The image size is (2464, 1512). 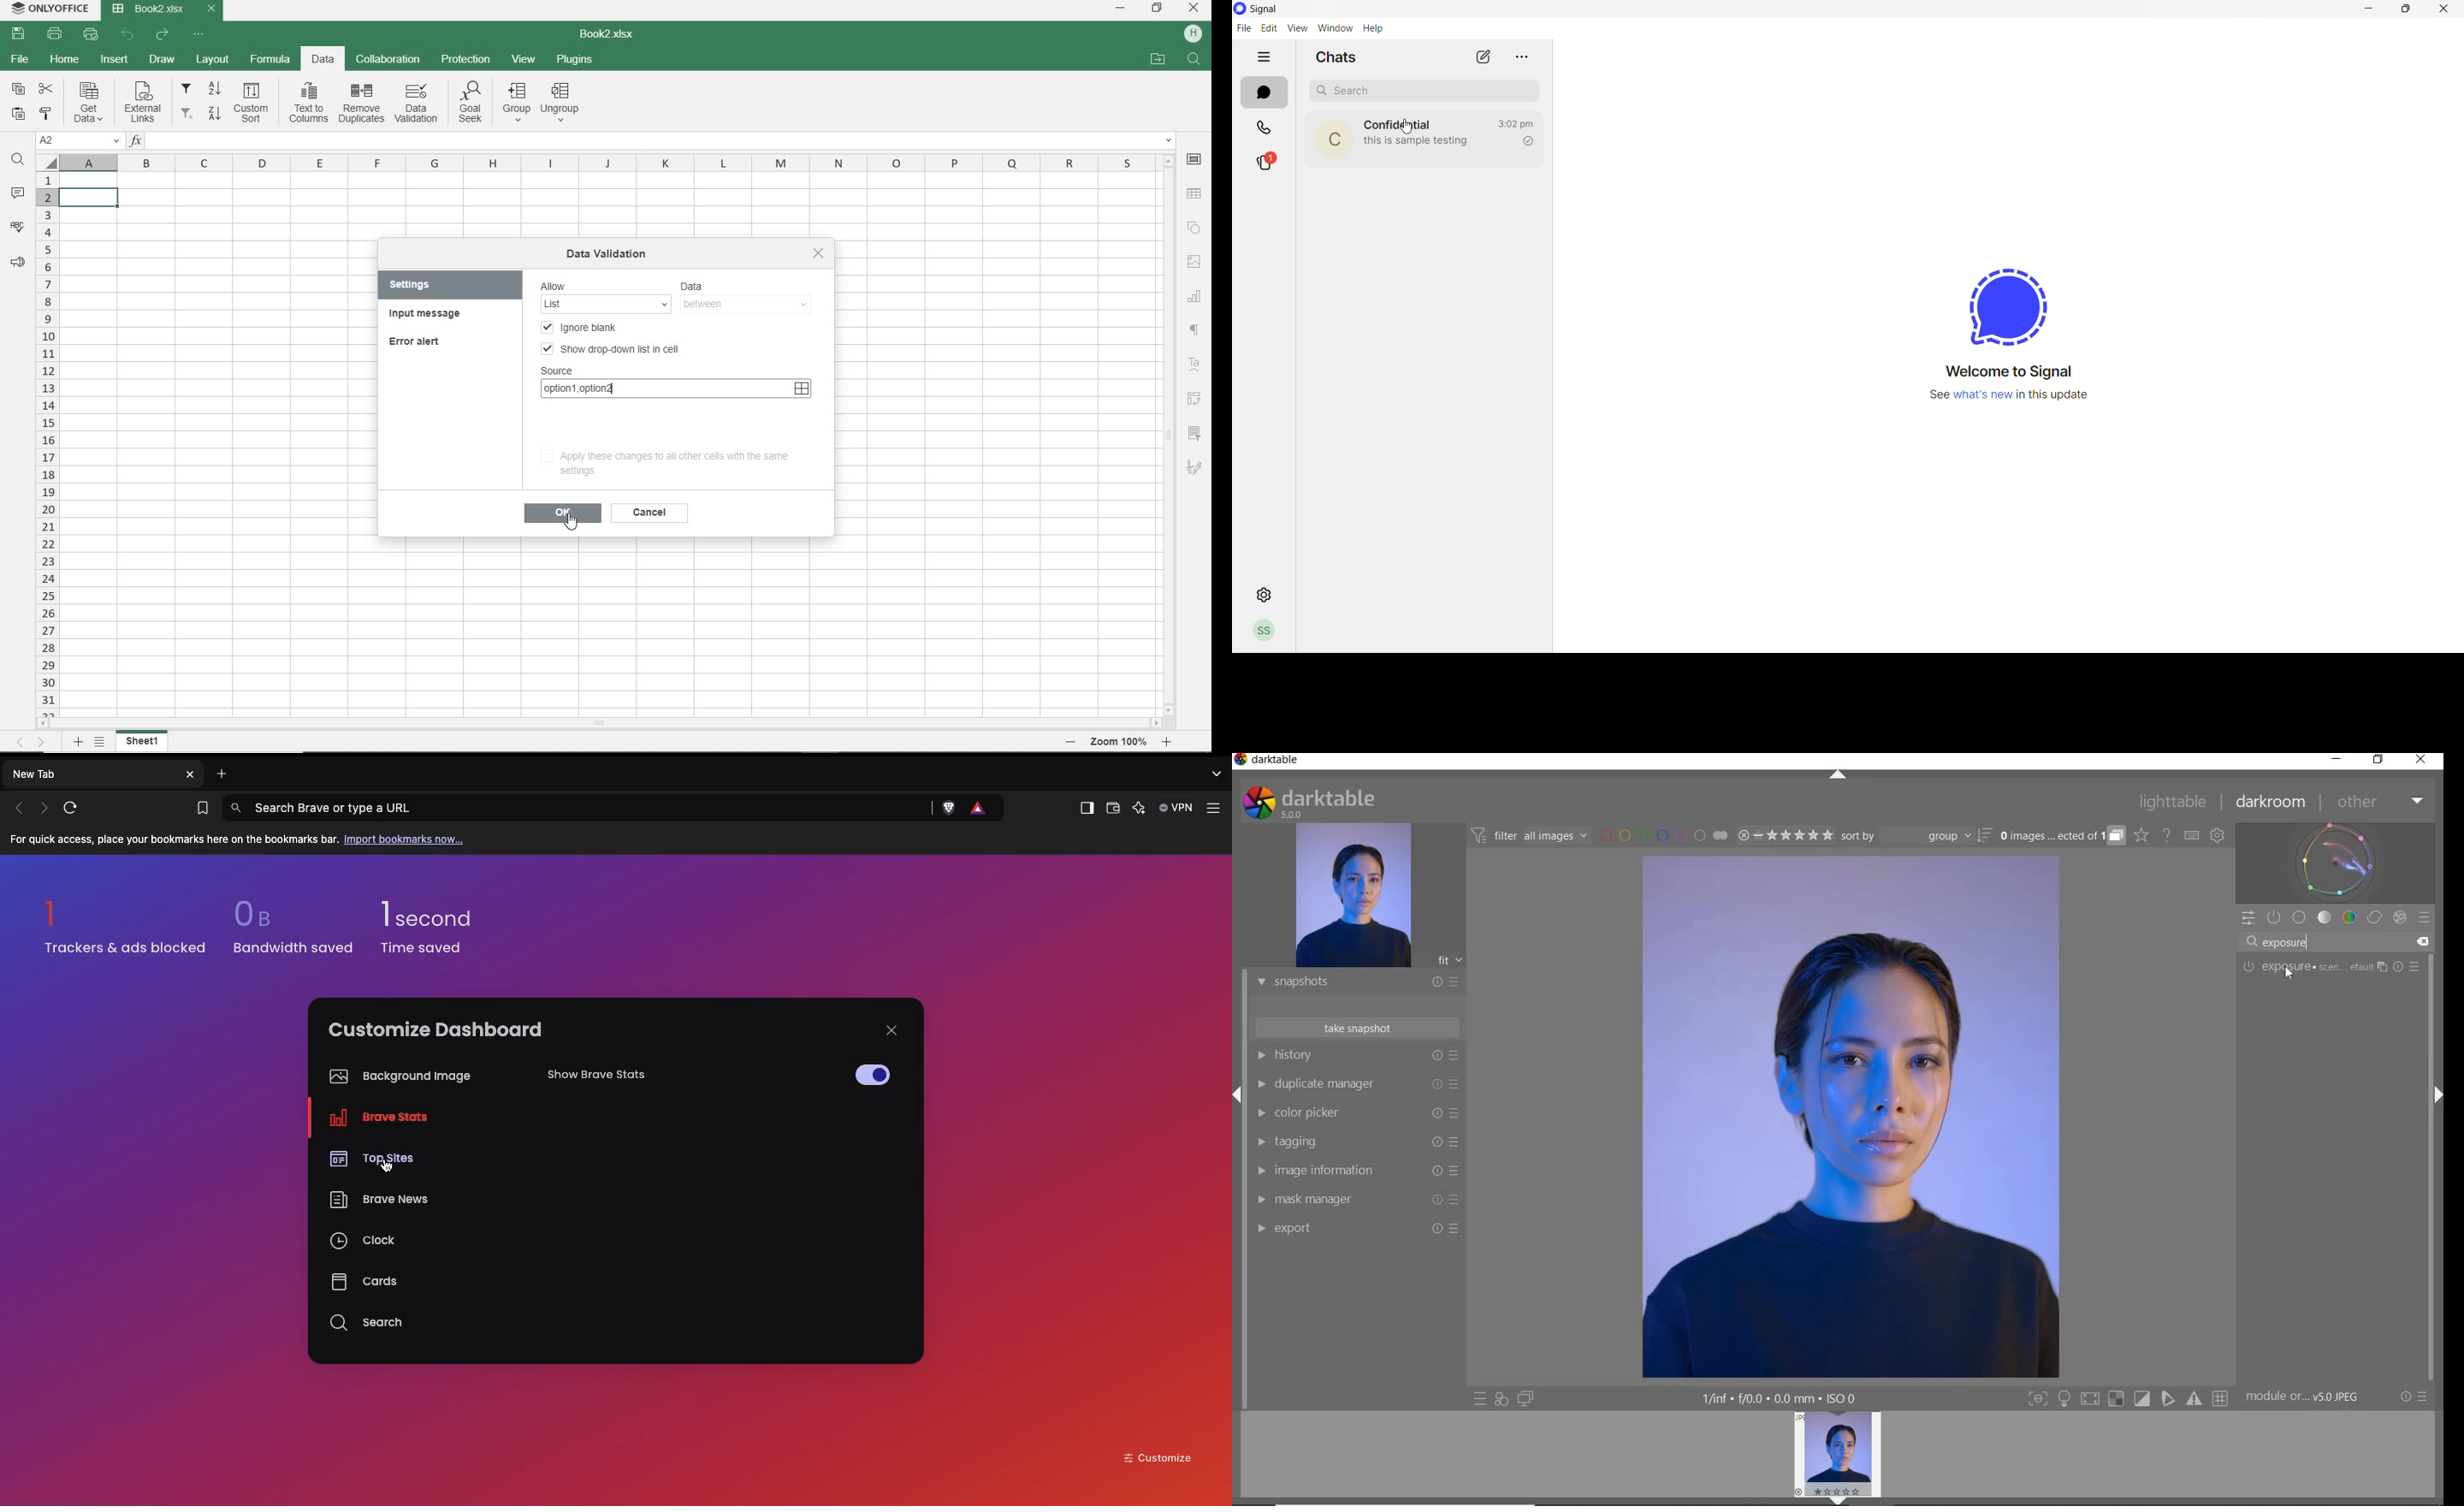 I want to click on SELECTED IMAGE, so click(x=1849, y=1117).